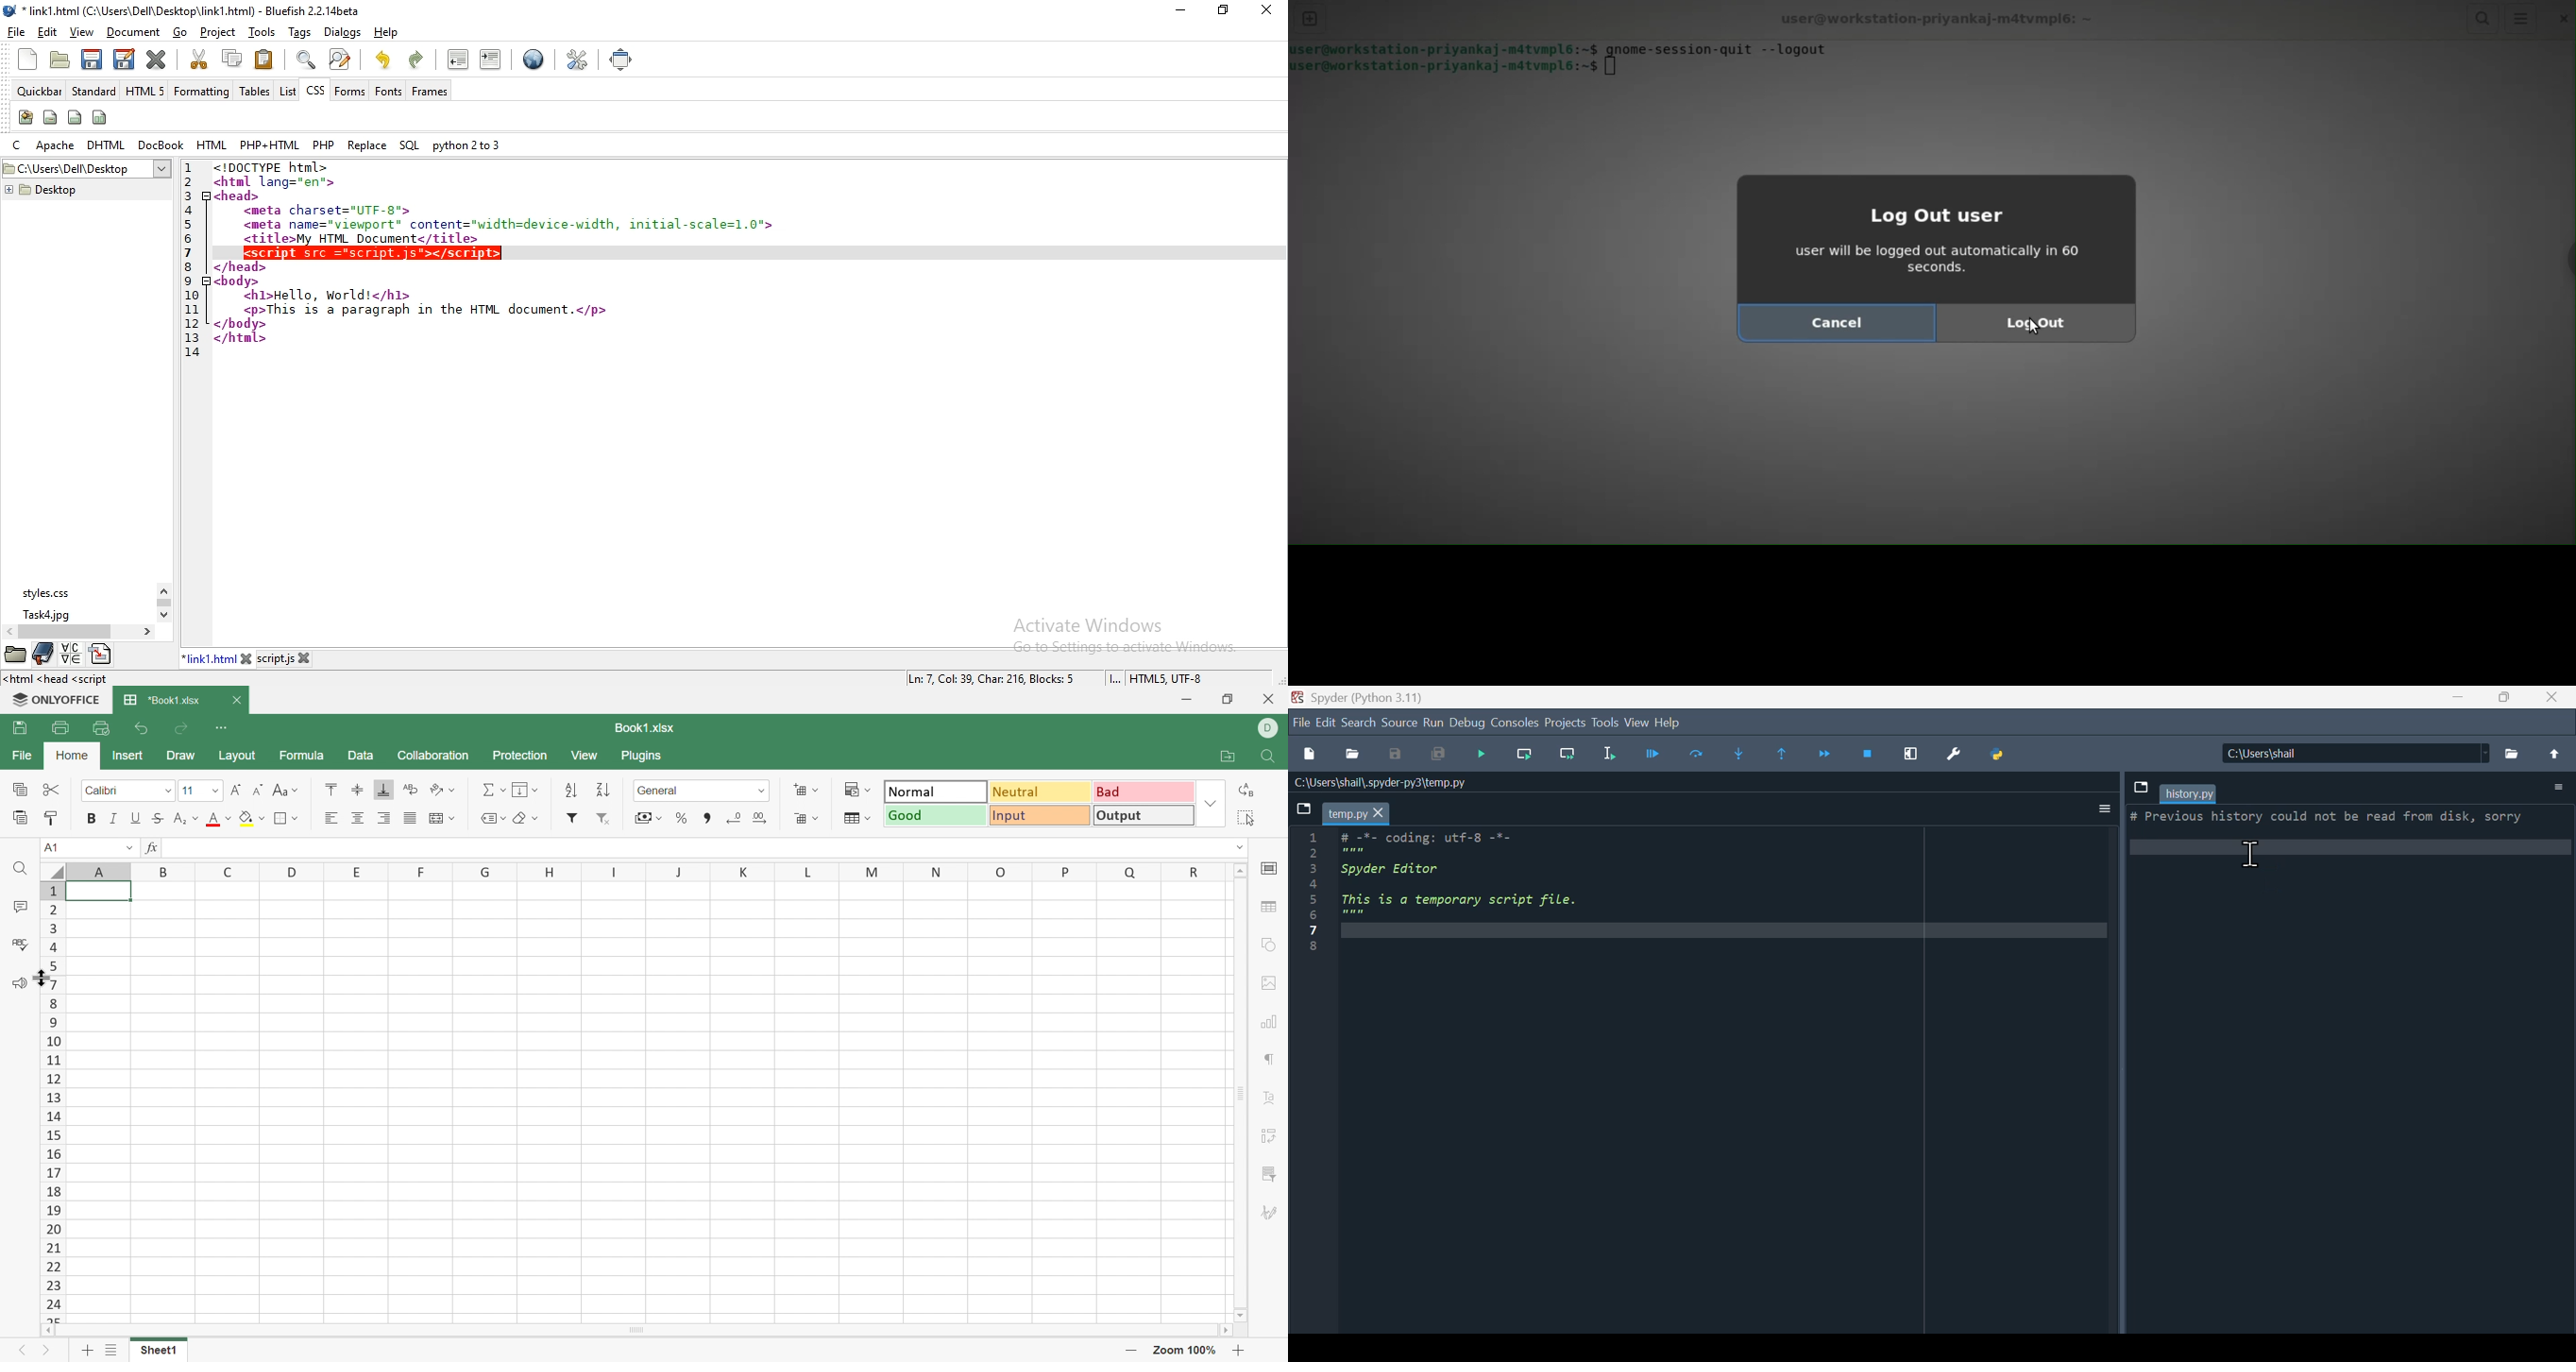  I want to click on Save, so click(19, 727).